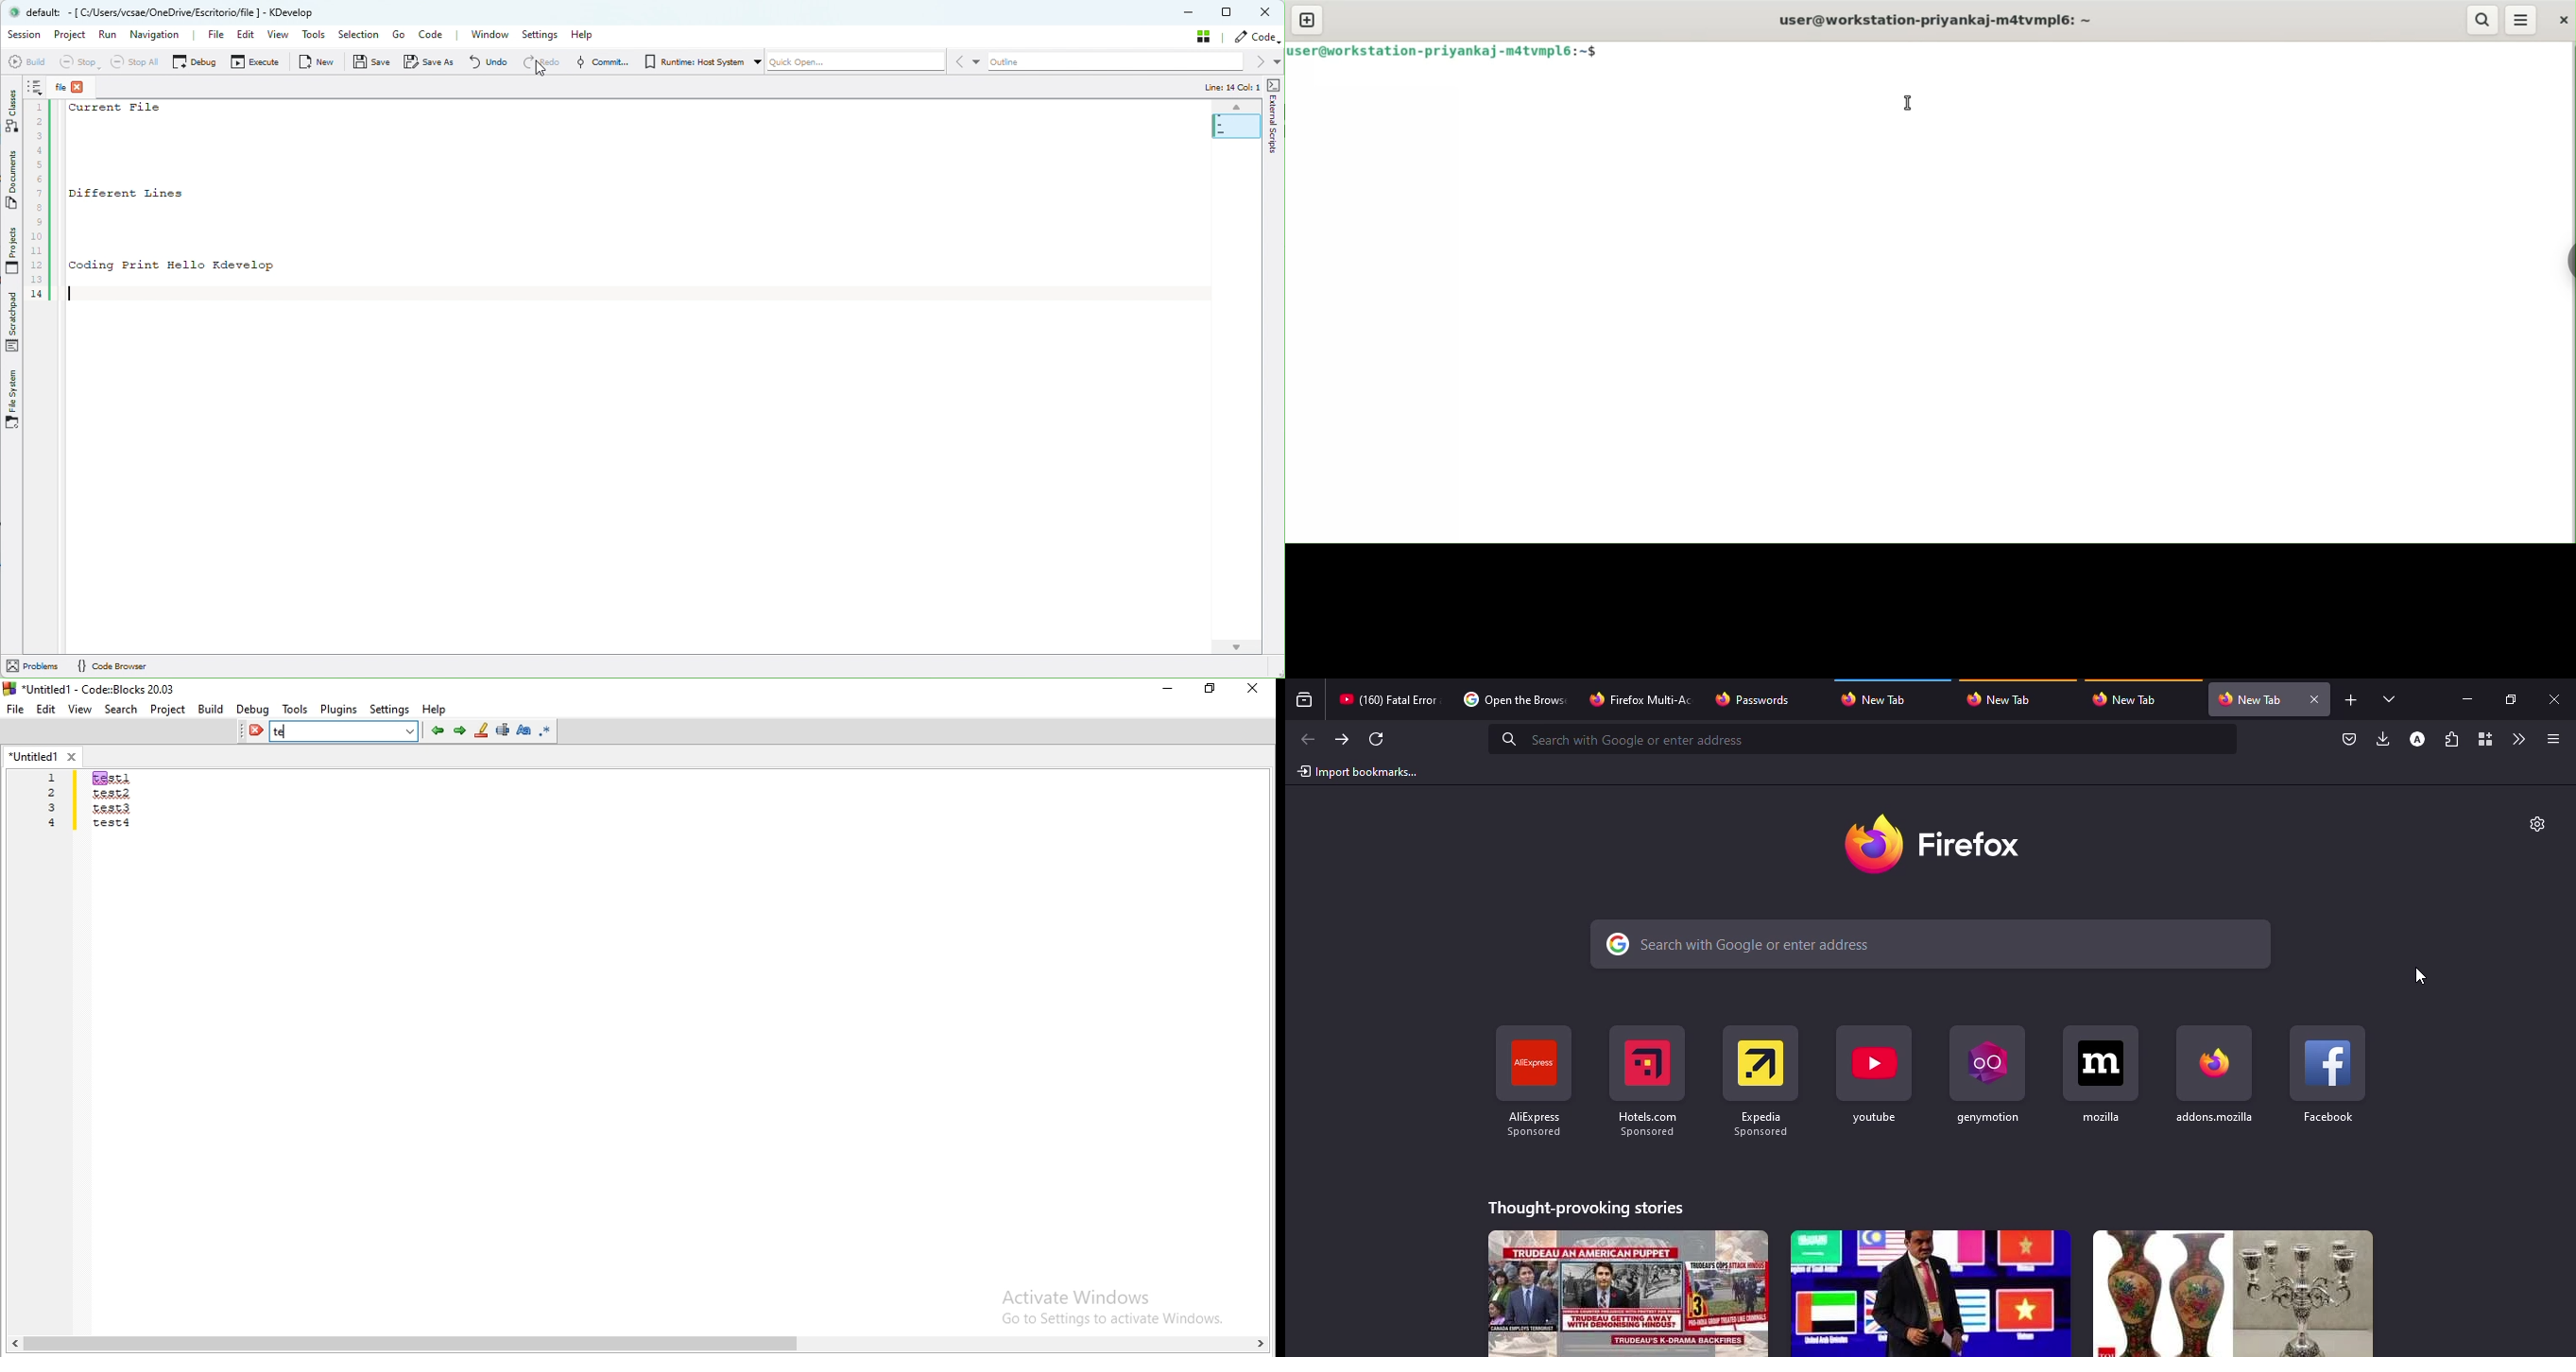  Describe the element at coordinates (338, 709) in the screenshot. I see `Plugins` at that location.